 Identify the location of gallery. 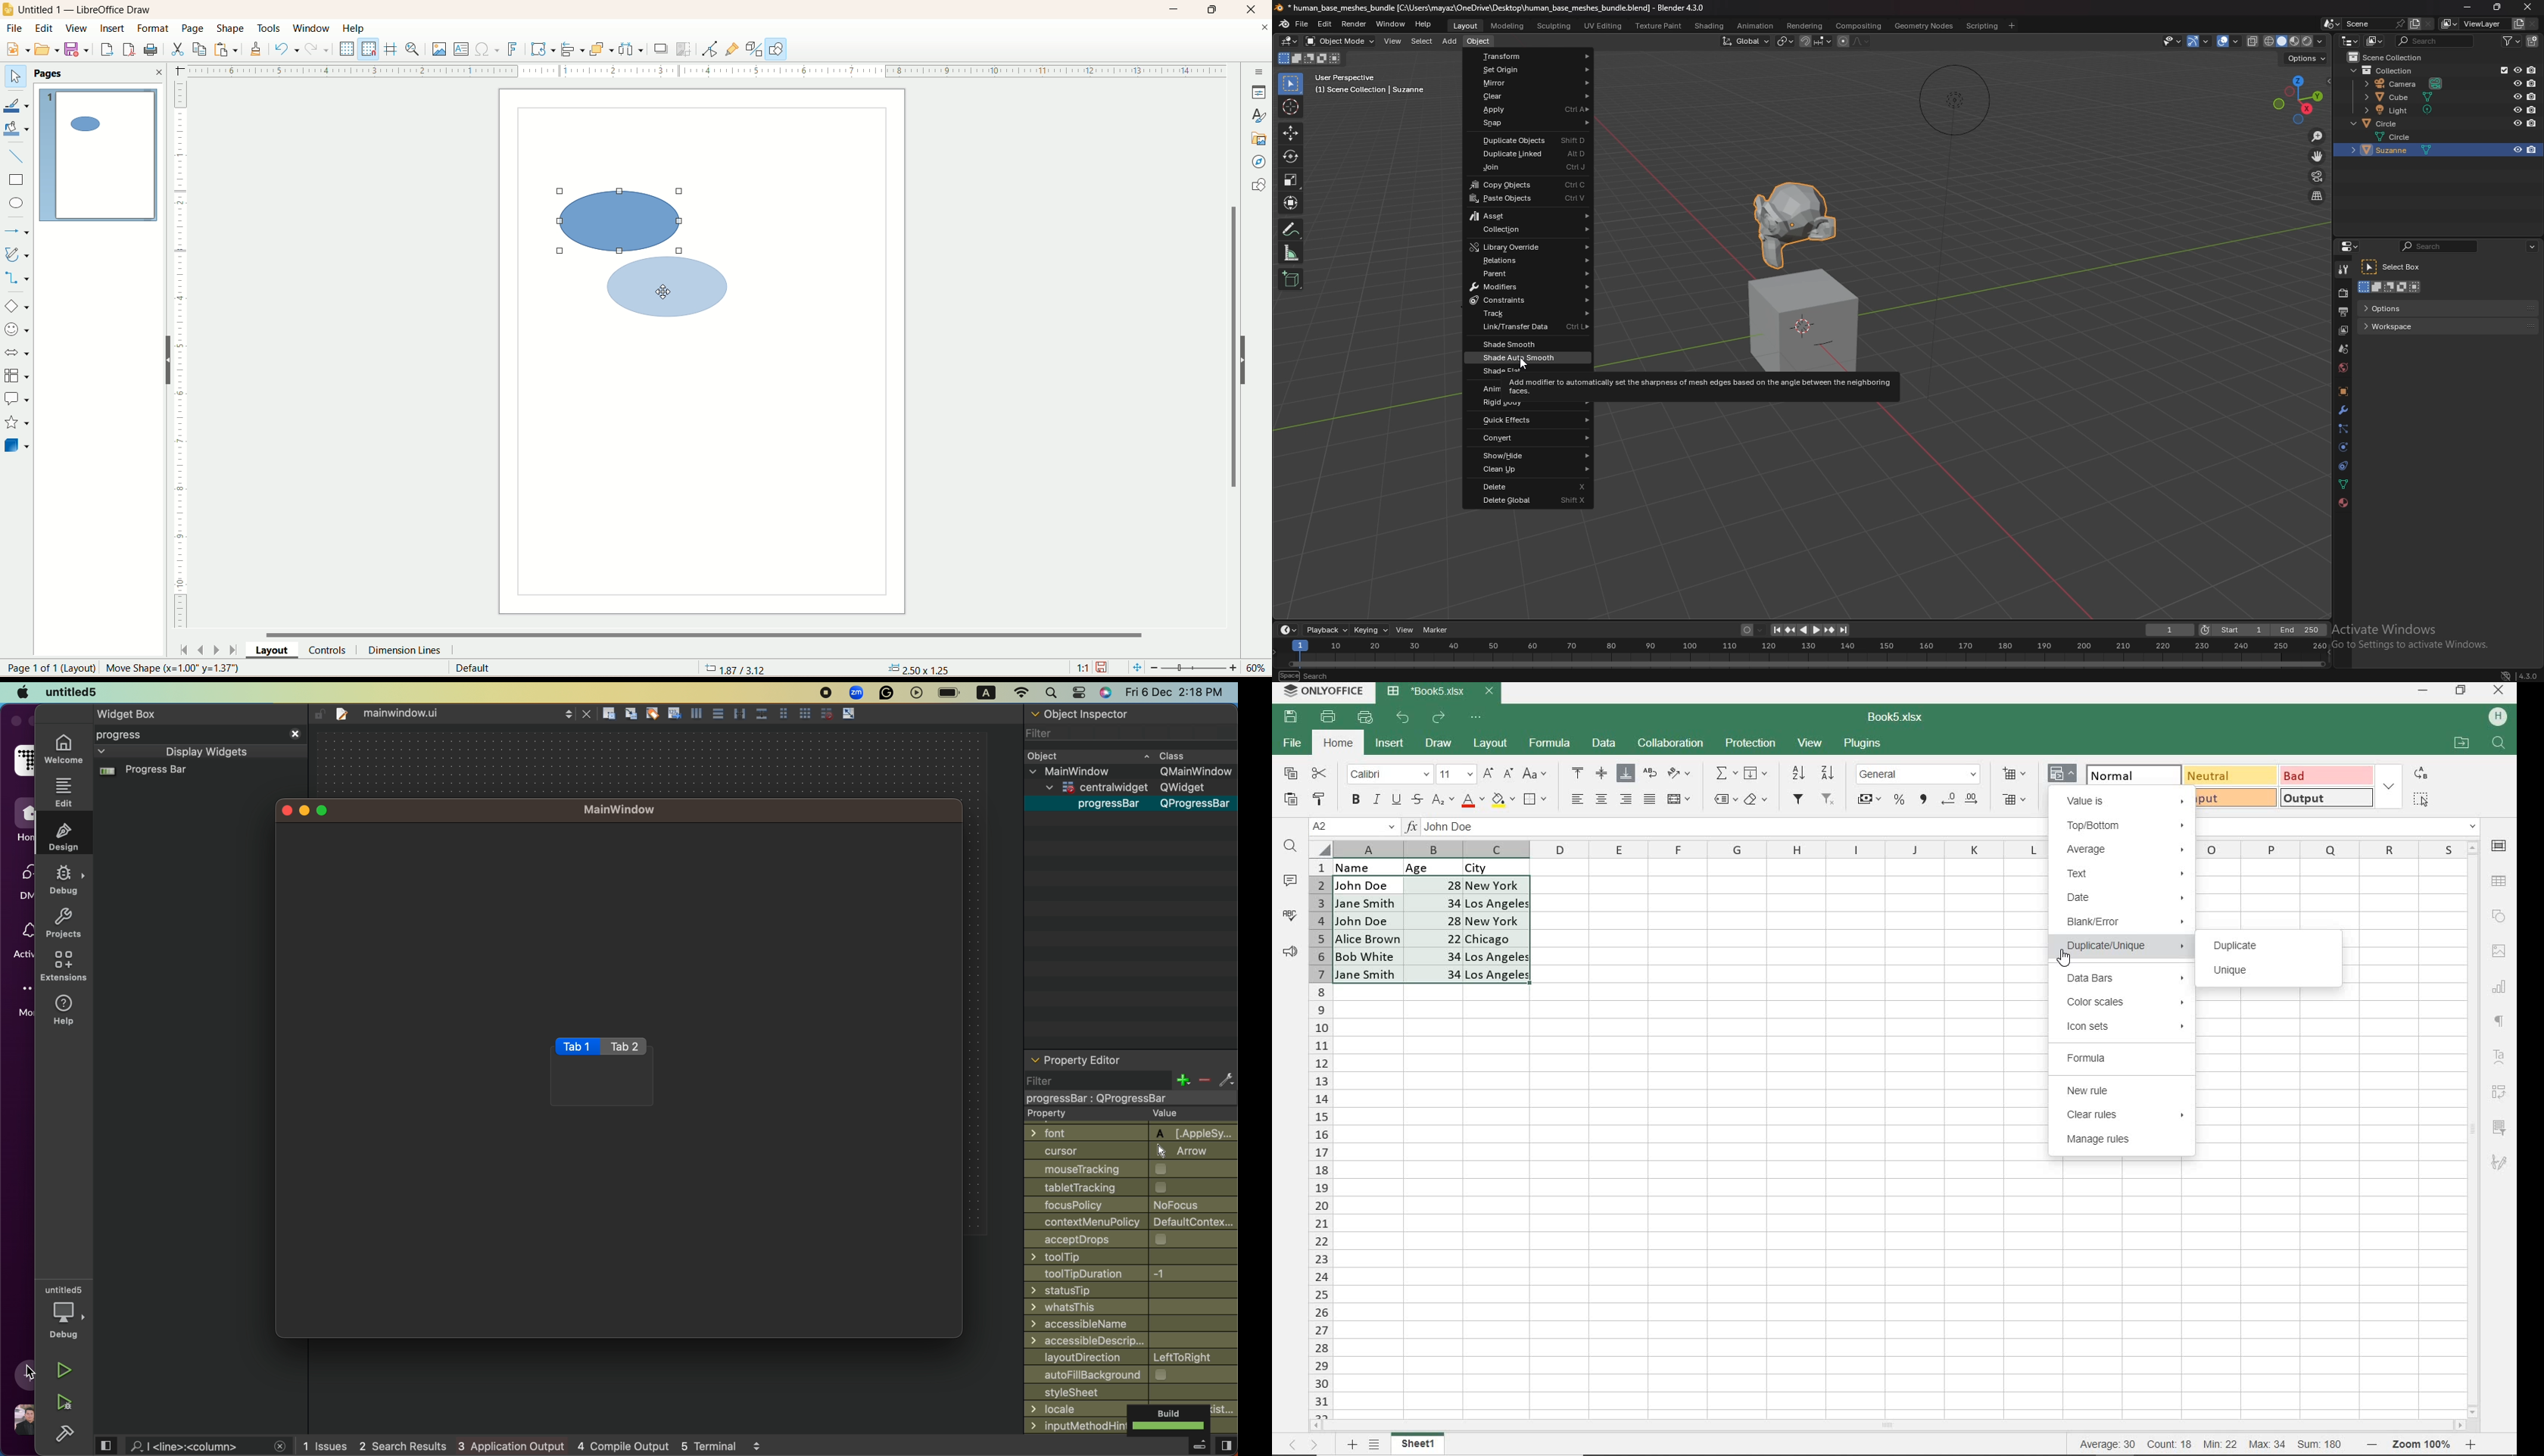
(1260, 140).